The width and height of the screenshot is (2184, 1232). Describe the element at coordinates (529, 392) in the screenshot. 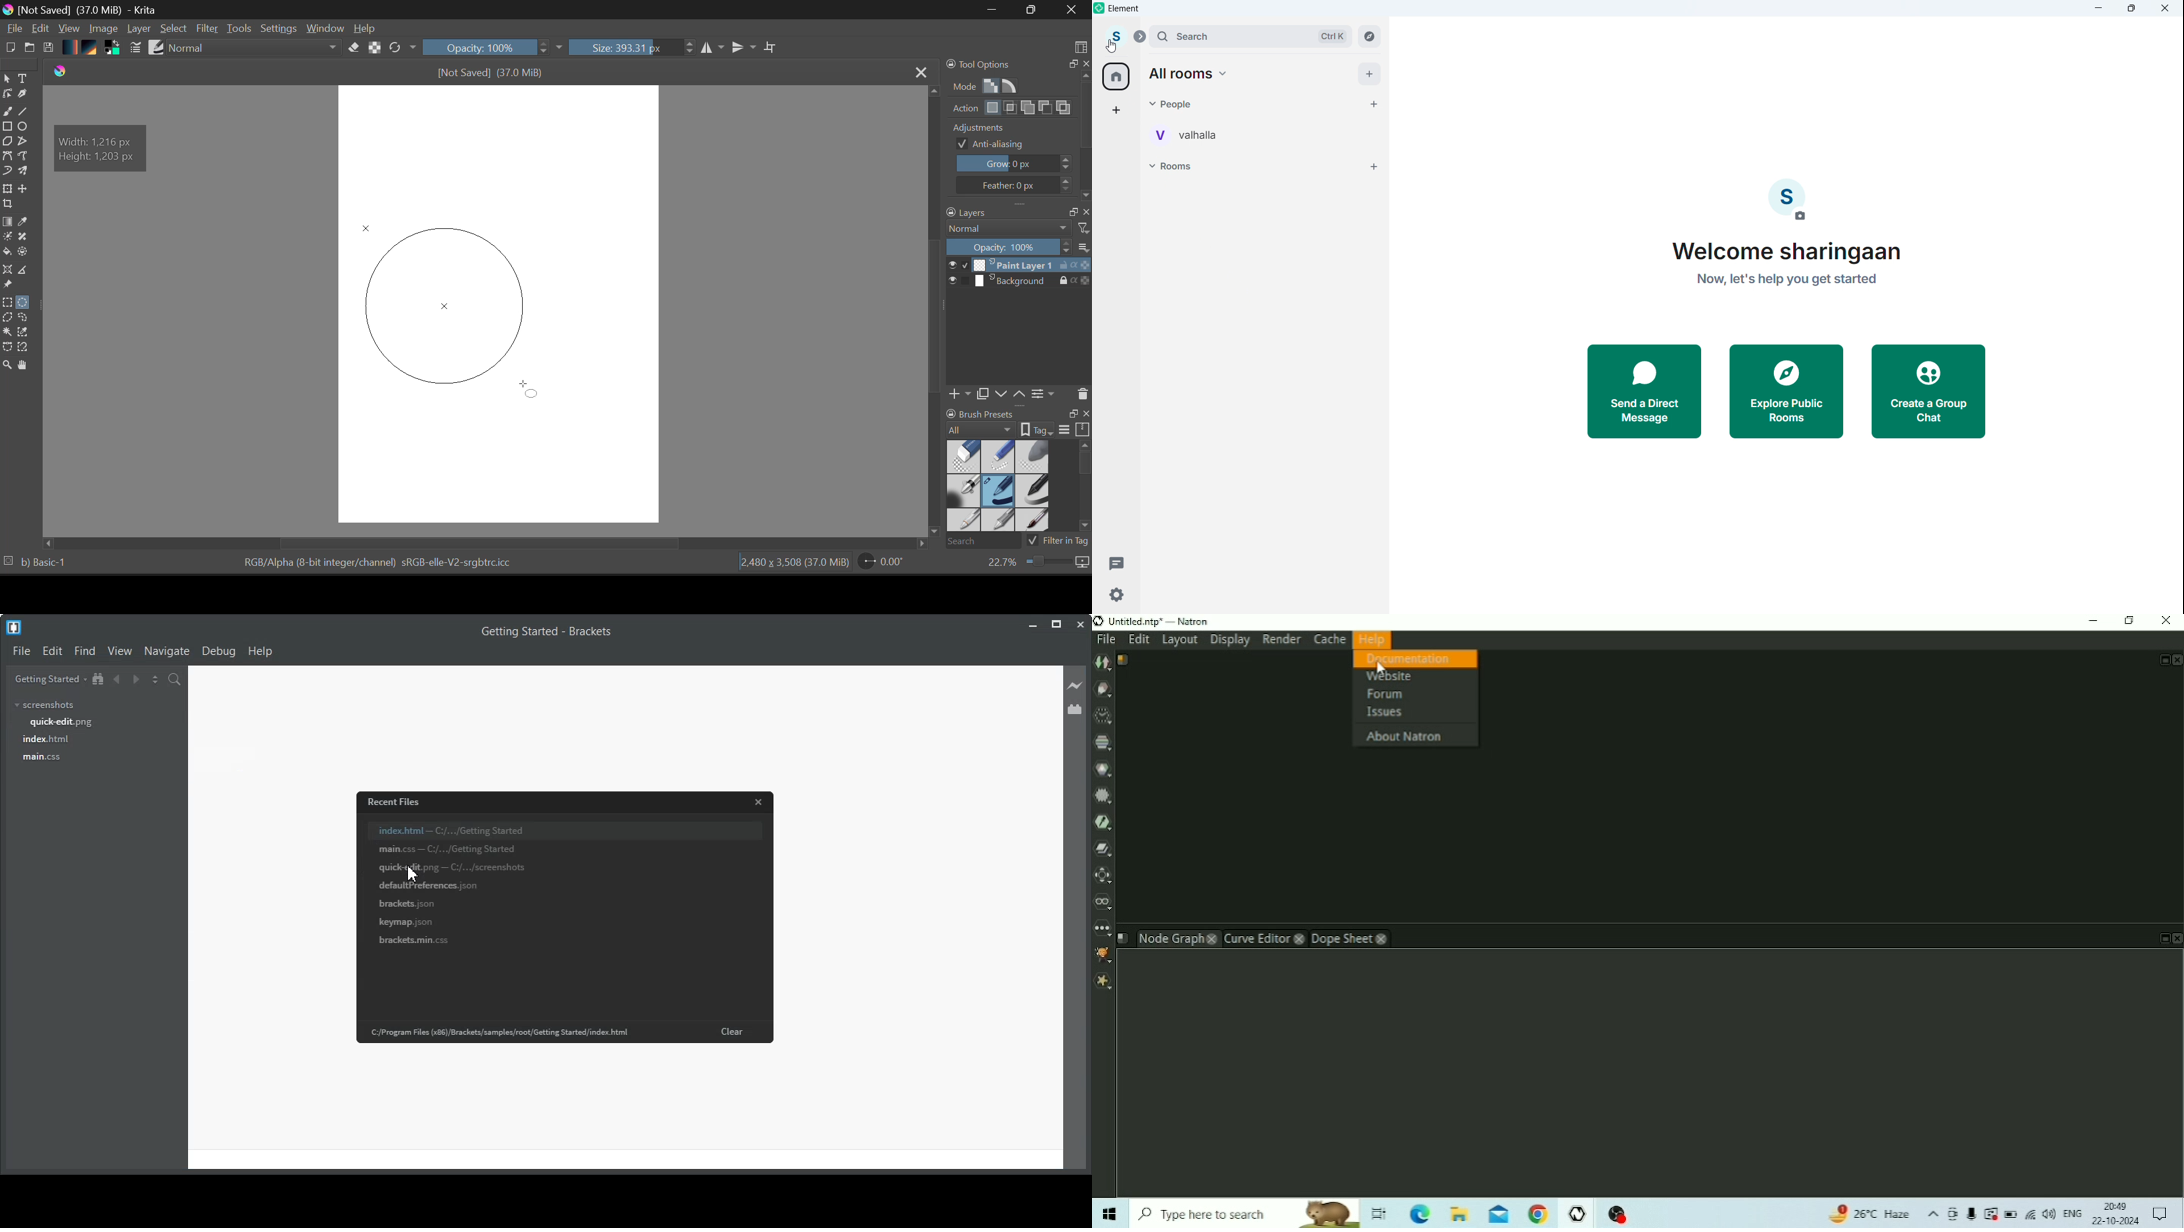

I see `DRAG_TO Cursor Position` at that location.